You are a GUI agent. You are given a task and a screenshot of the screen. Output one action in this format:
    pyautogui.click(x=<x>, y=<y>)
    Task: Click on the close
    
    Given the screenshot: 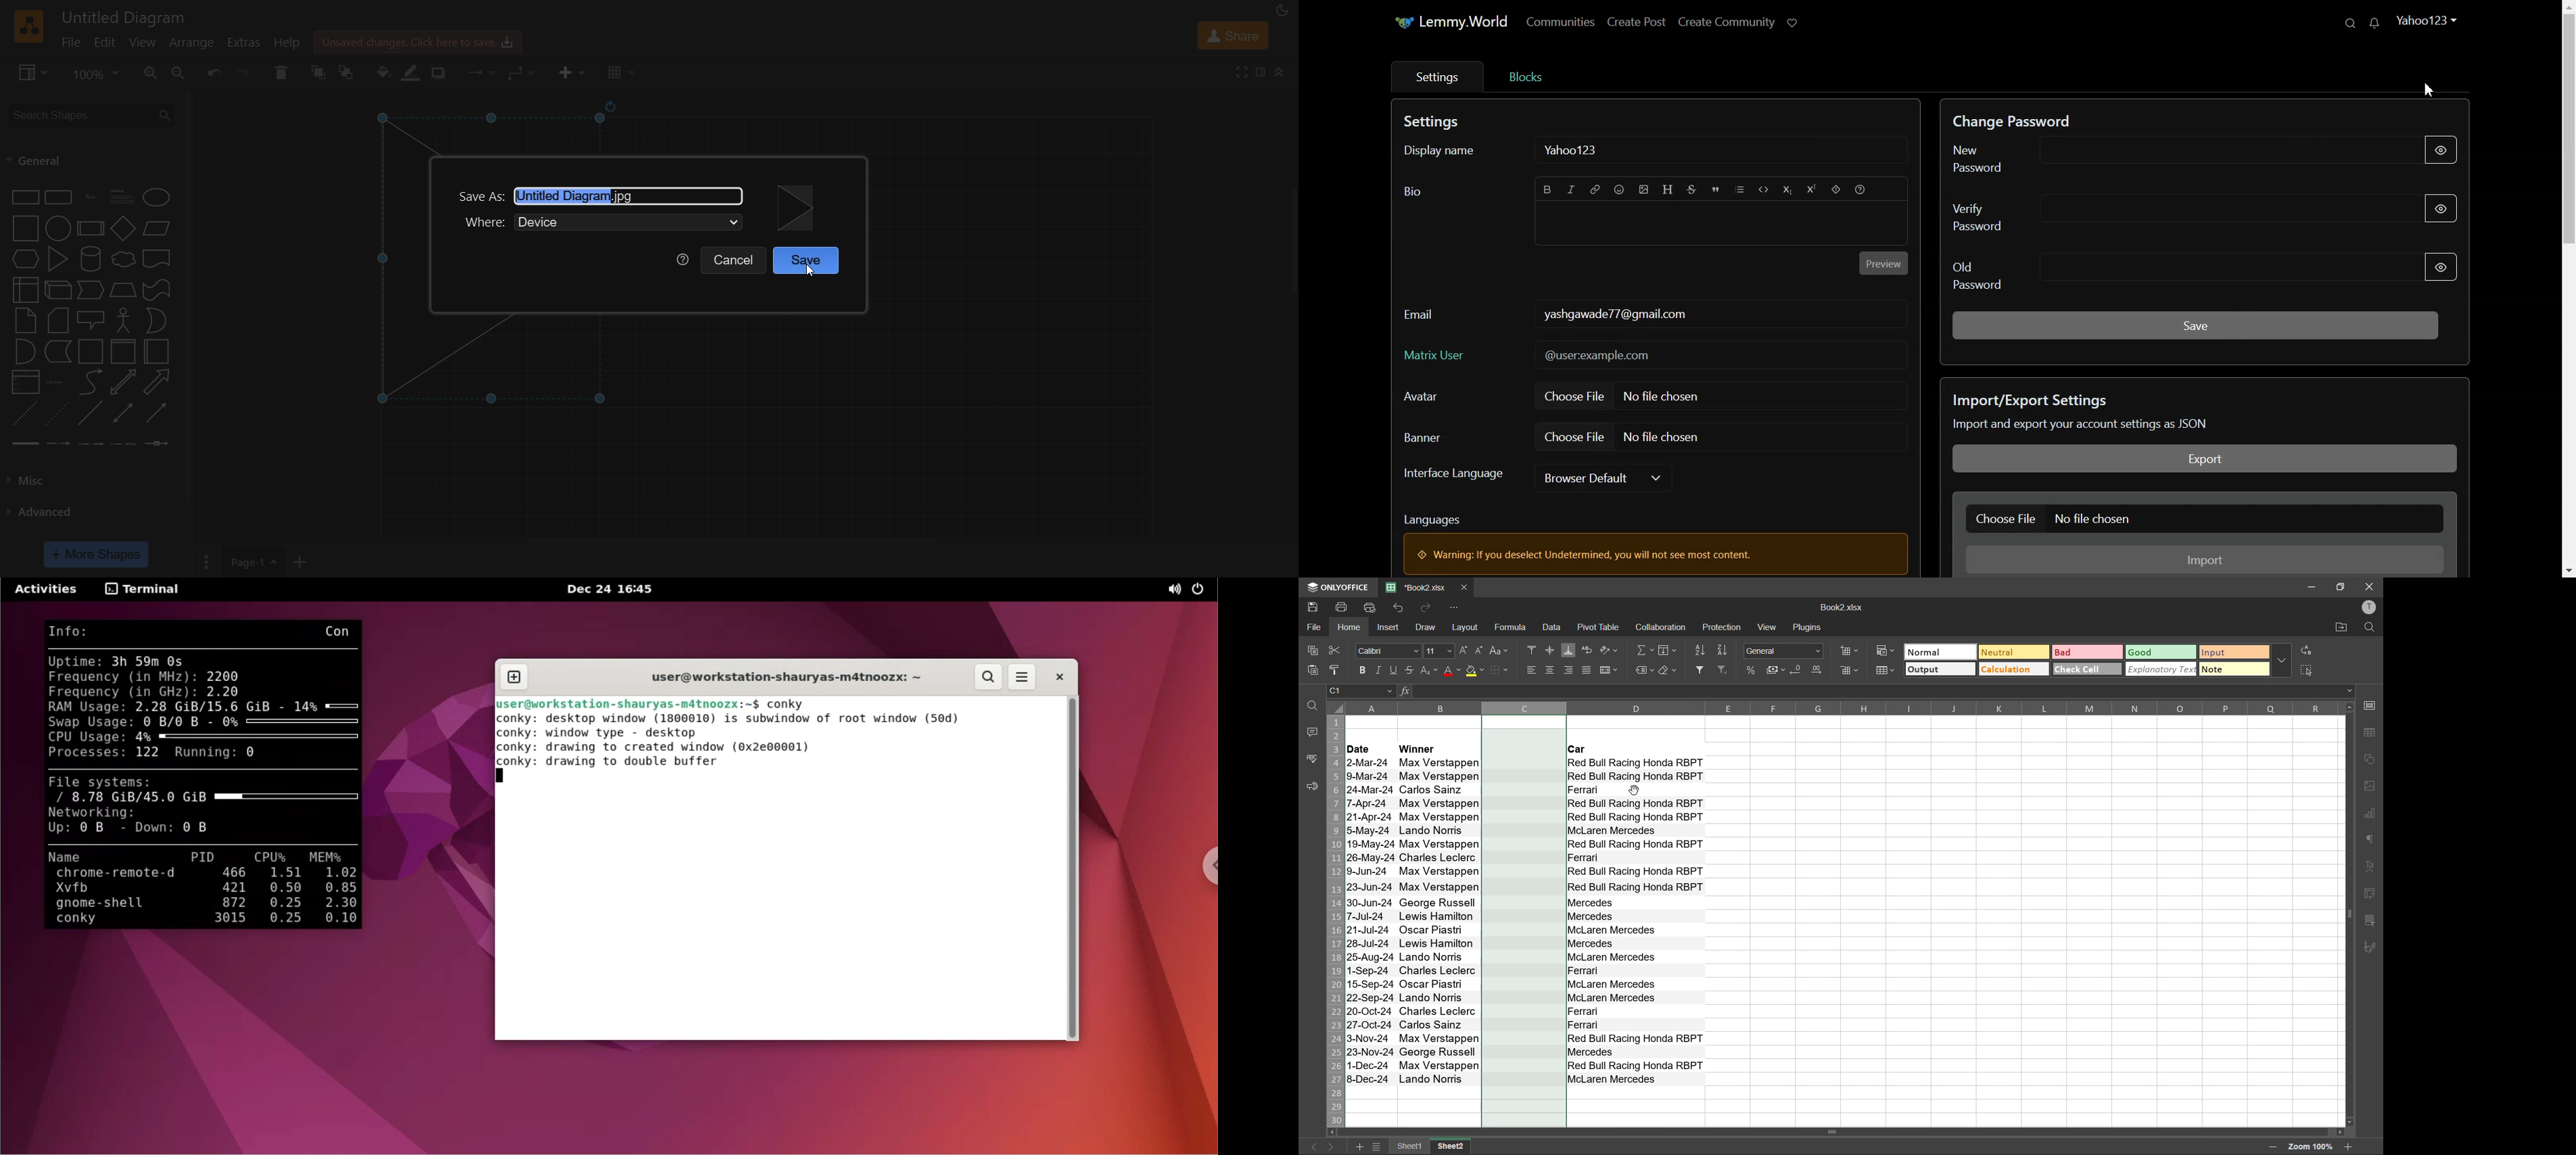 What is the action you would take?
    pyautogui.click(x=2368, y=586)
    